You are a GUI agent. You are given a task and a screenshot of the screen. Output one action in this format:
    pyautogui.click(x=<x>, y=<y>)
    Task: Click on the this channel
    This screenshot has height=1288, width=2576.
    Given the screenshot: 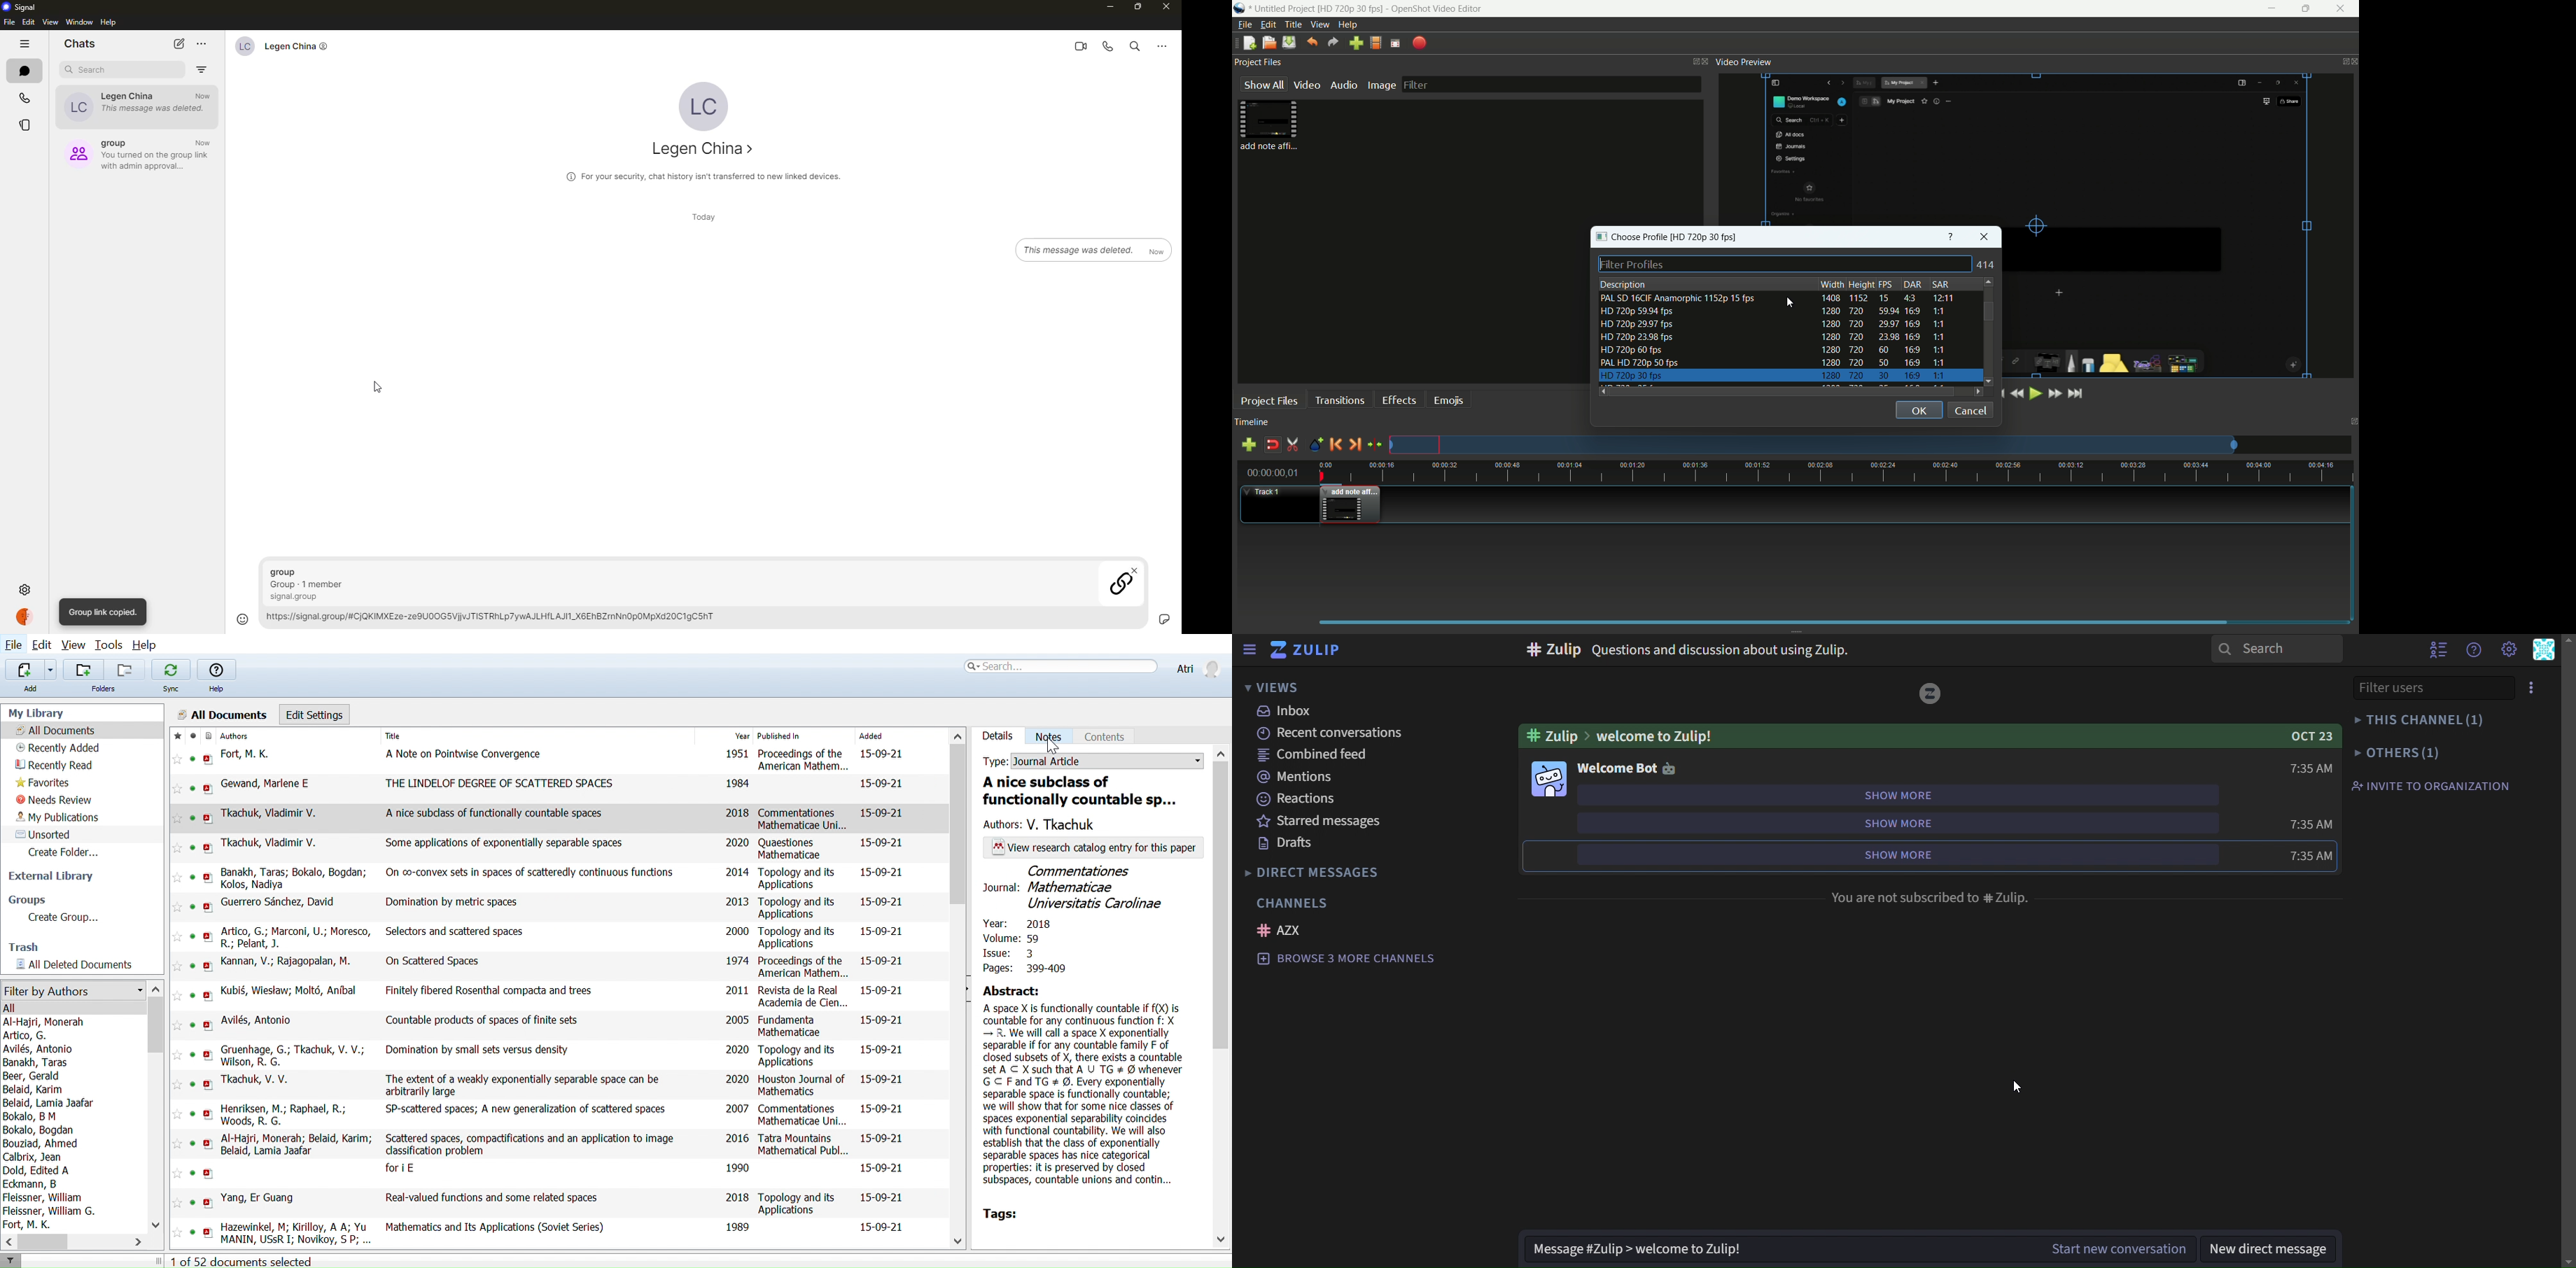 What is the action you would take?
    pyautogui.click(x=2418, y=719)
    